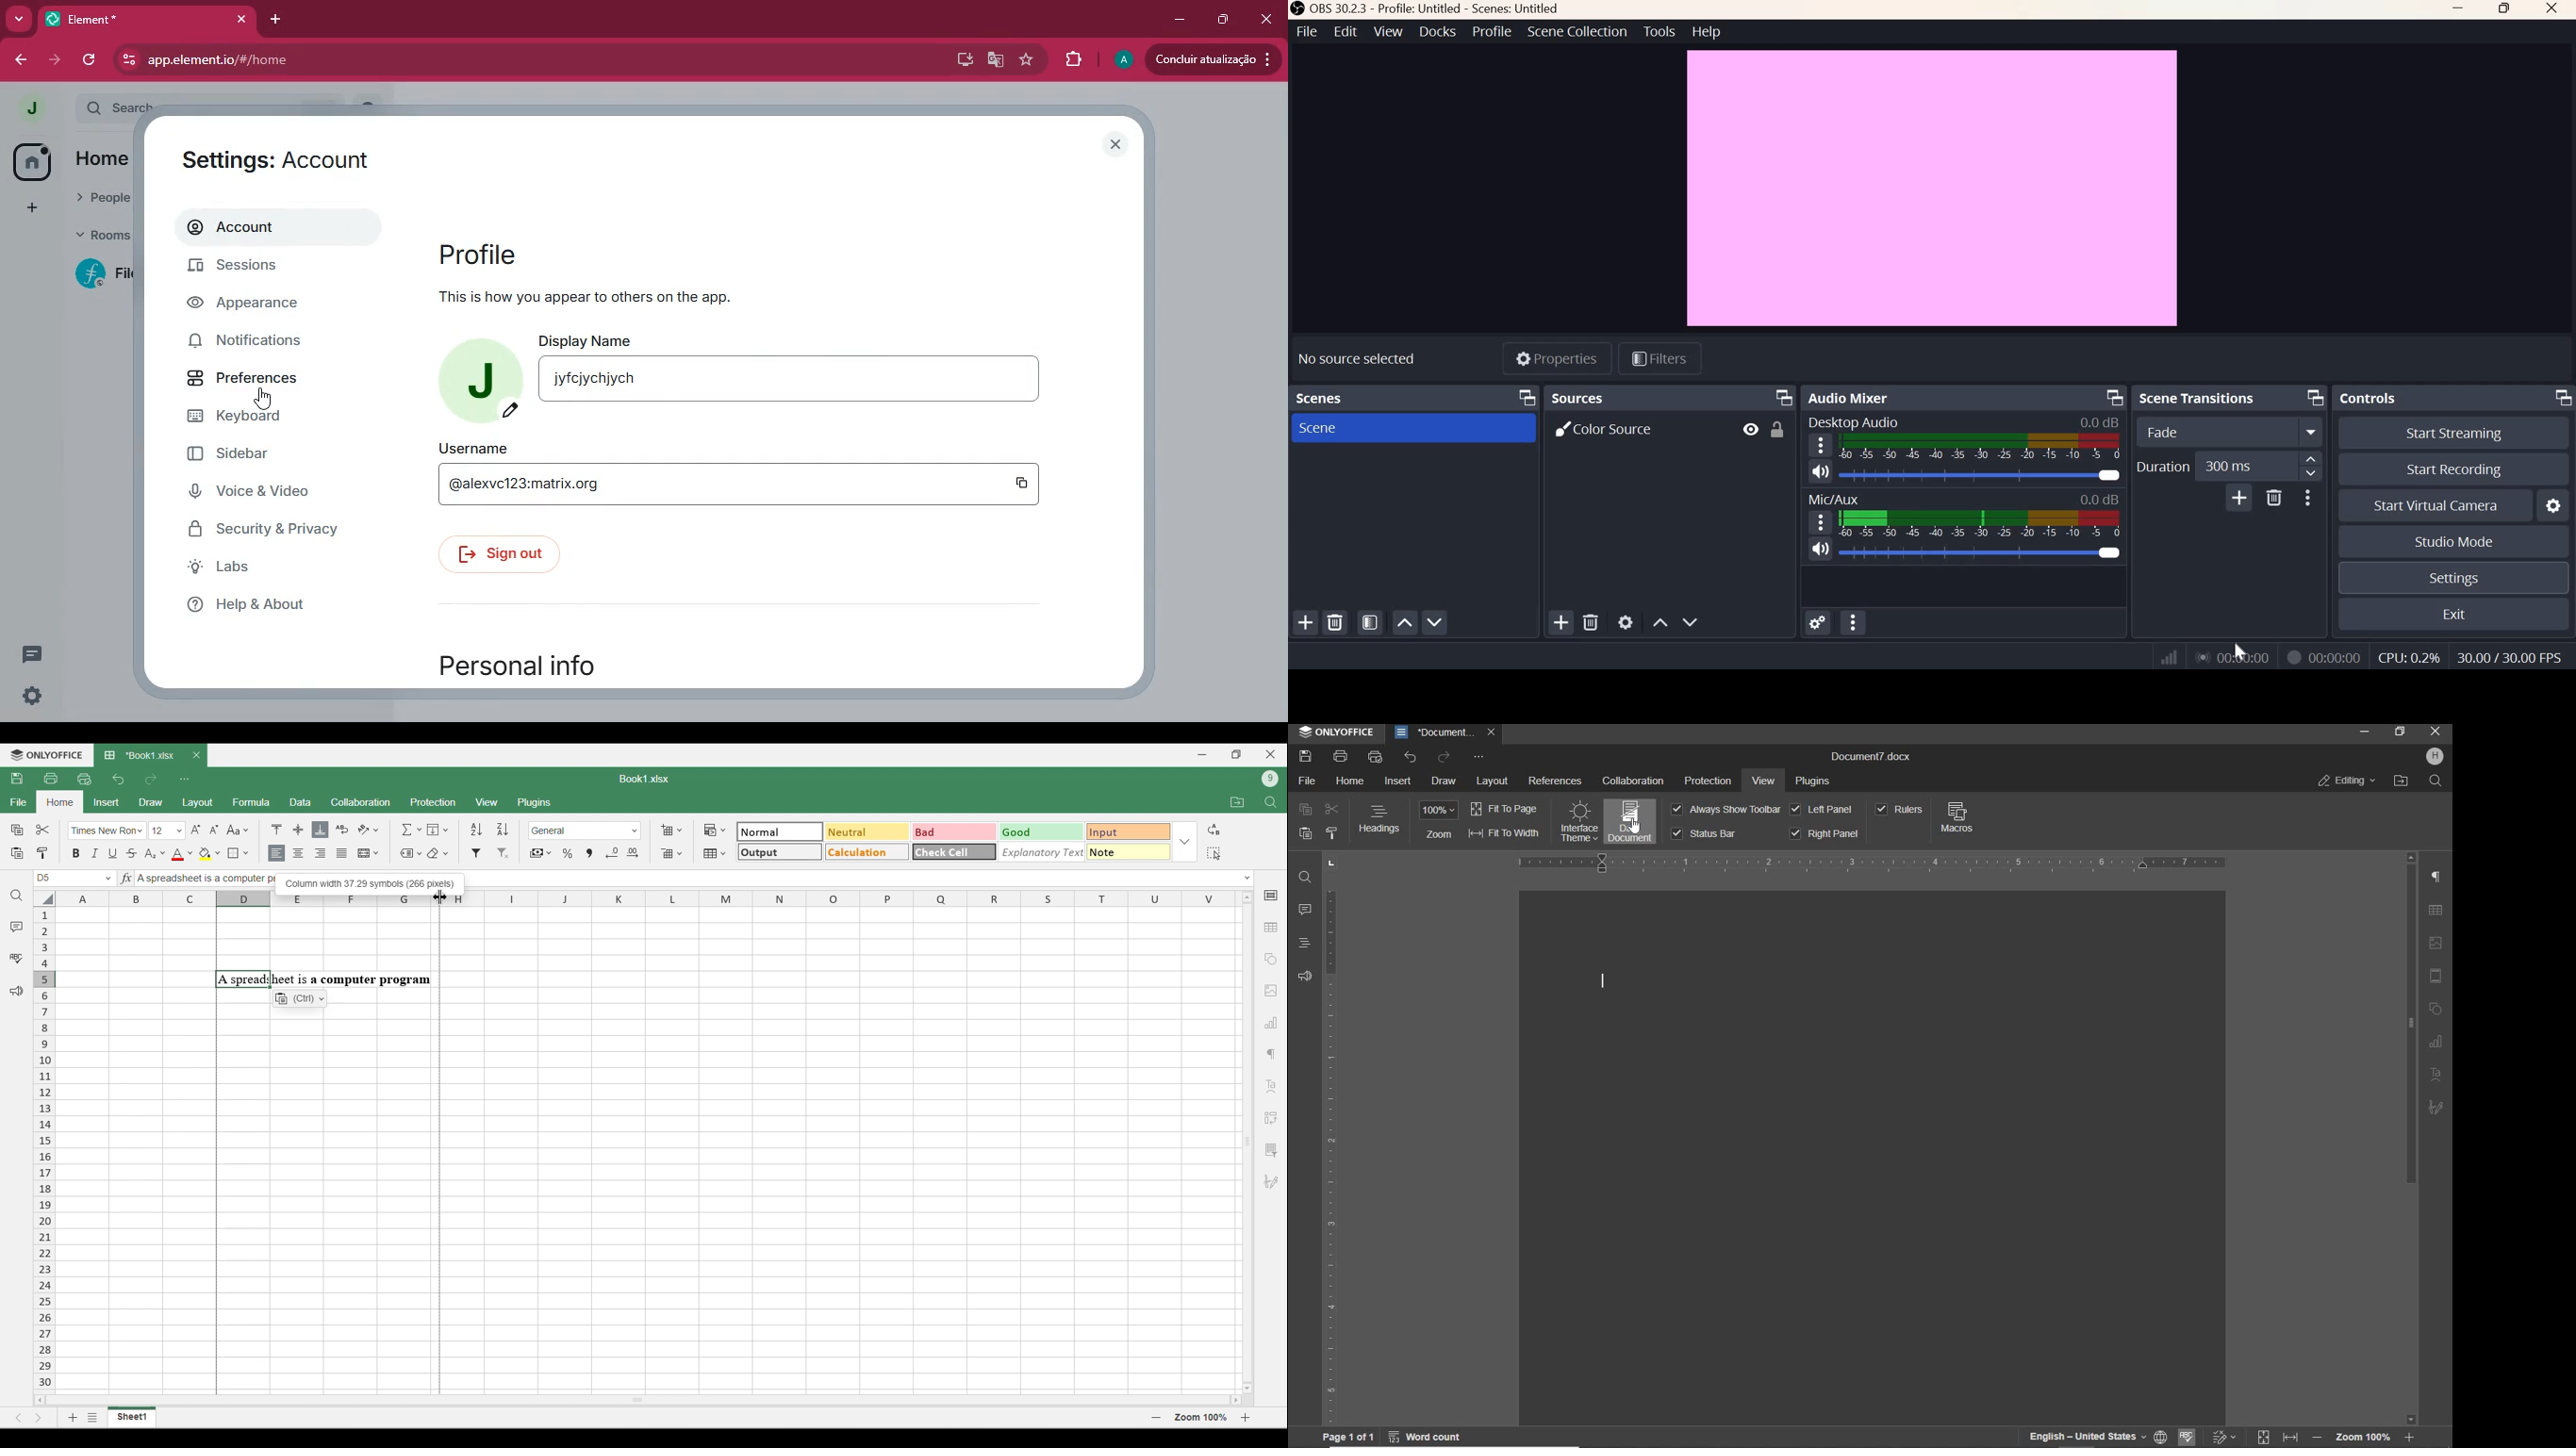  Describe the element at coordinates (1877, 863) in the screenshot. I see `RULER` at that location.